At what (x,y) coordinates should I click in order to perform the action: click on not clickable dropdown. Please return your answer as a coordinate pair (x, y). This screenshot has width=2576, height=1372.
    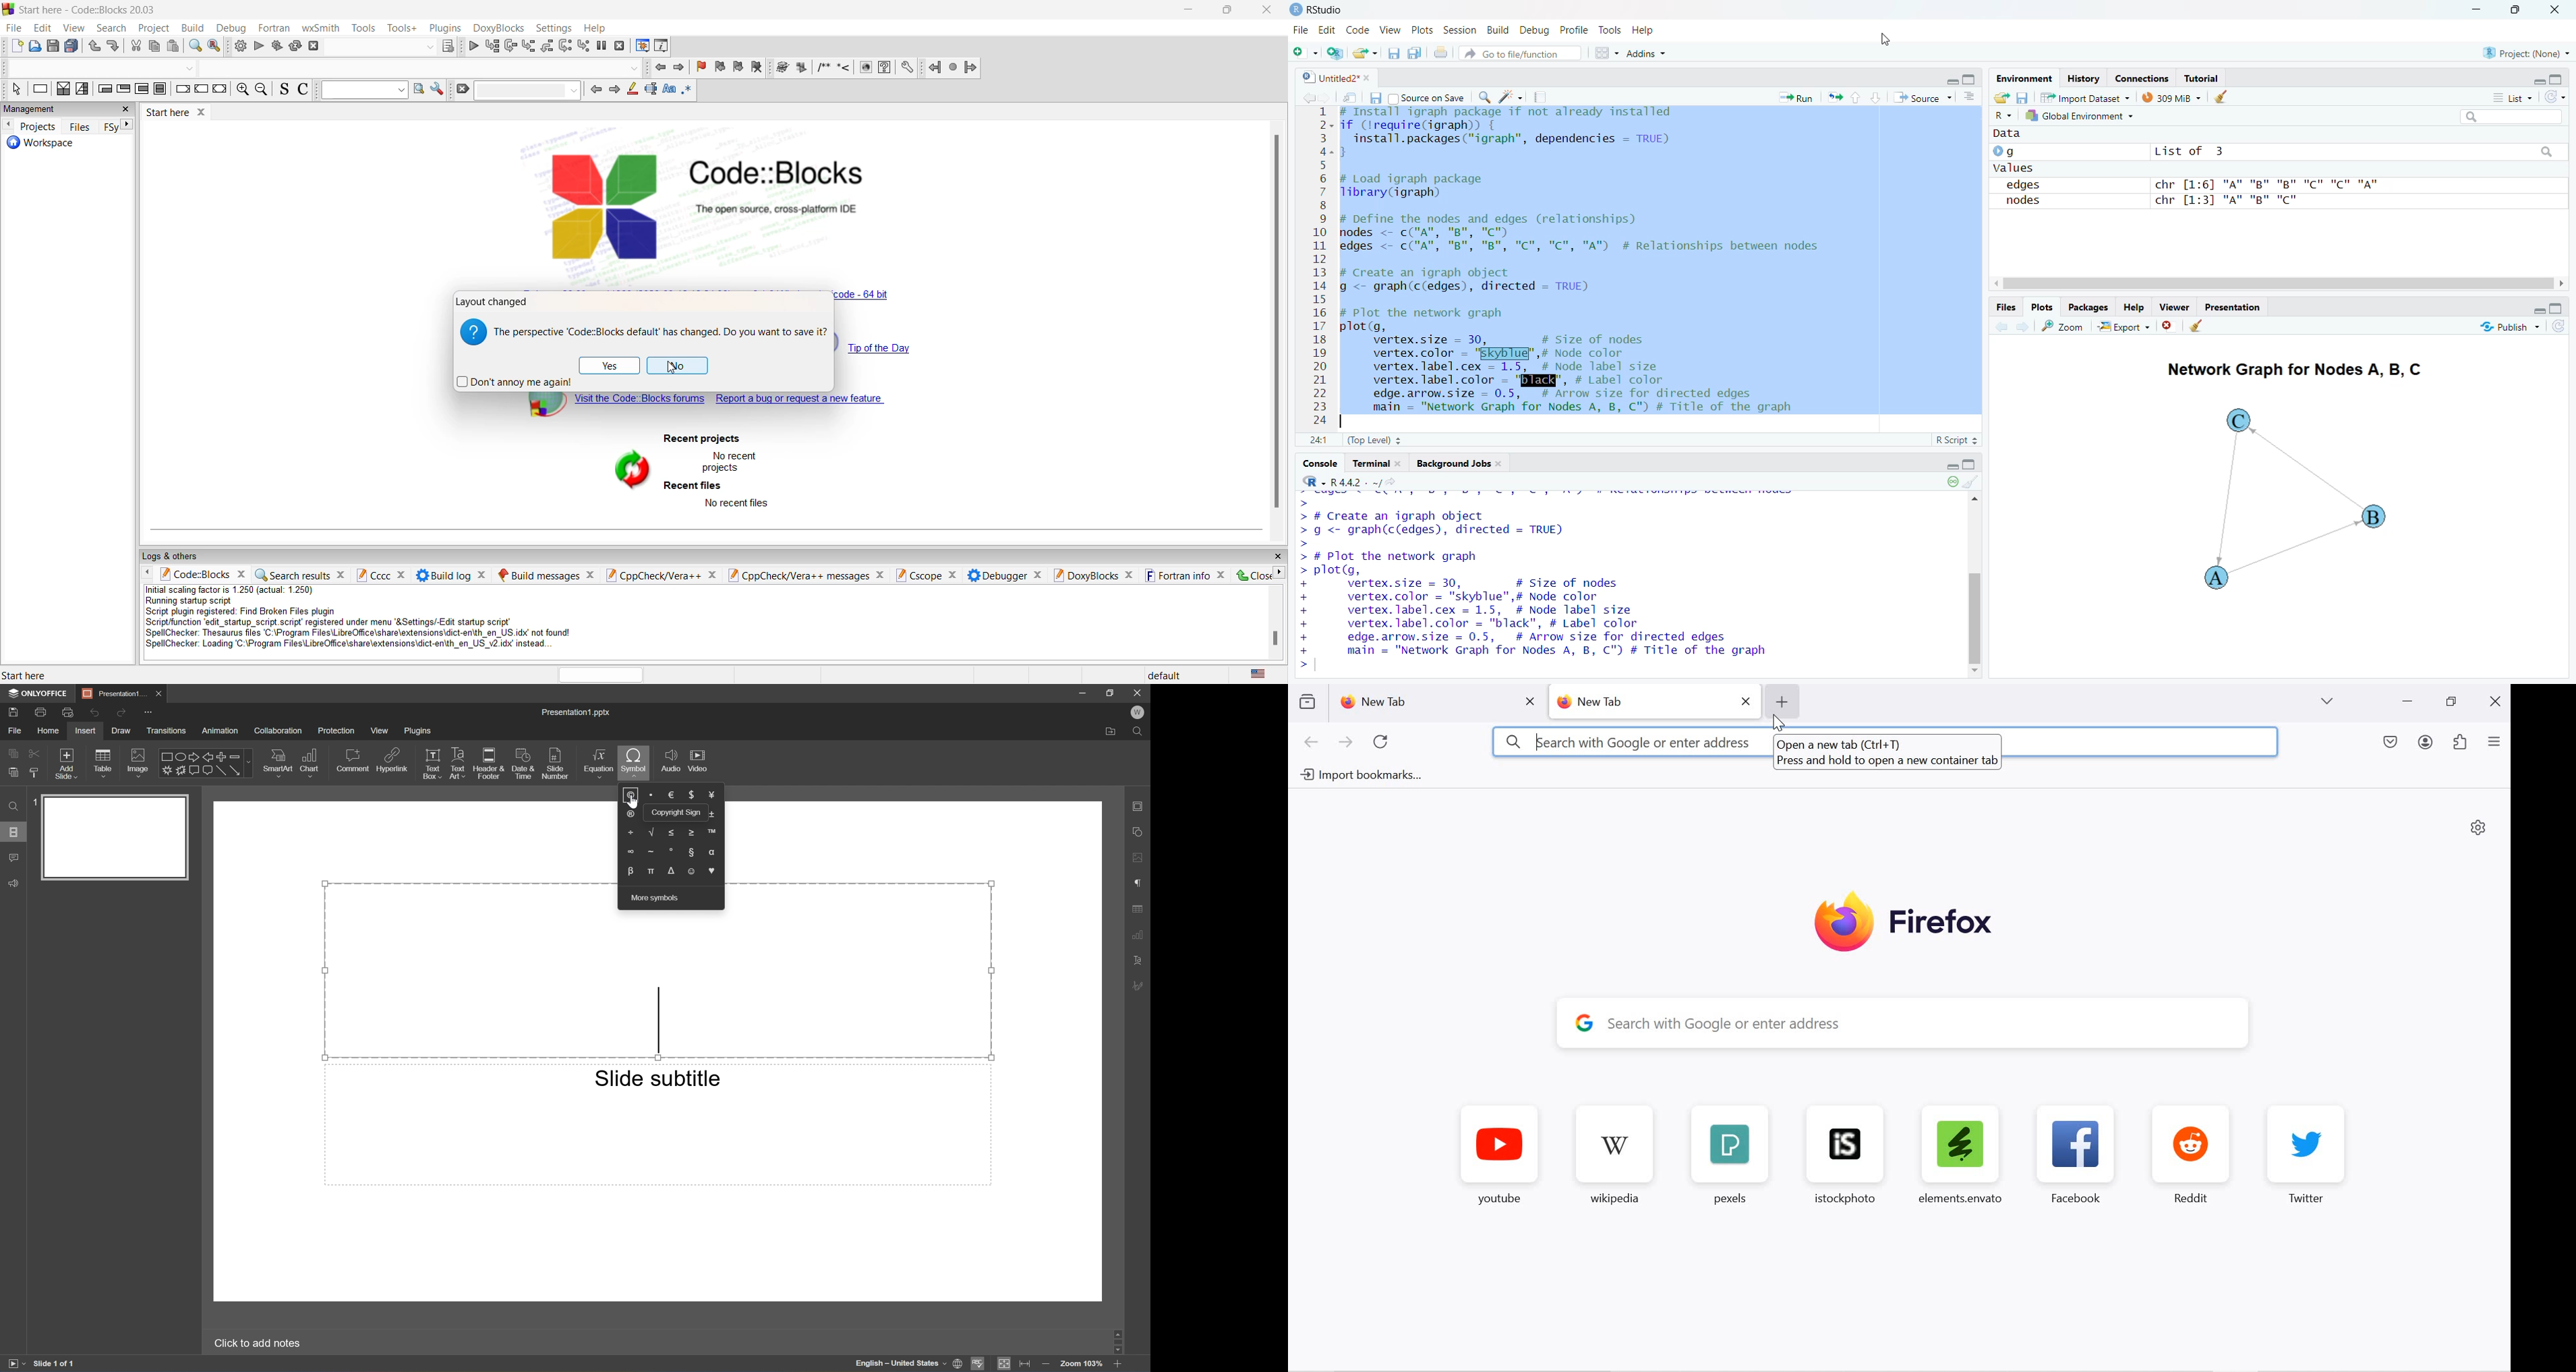
    Looking at the image, I should click on (633, 68).